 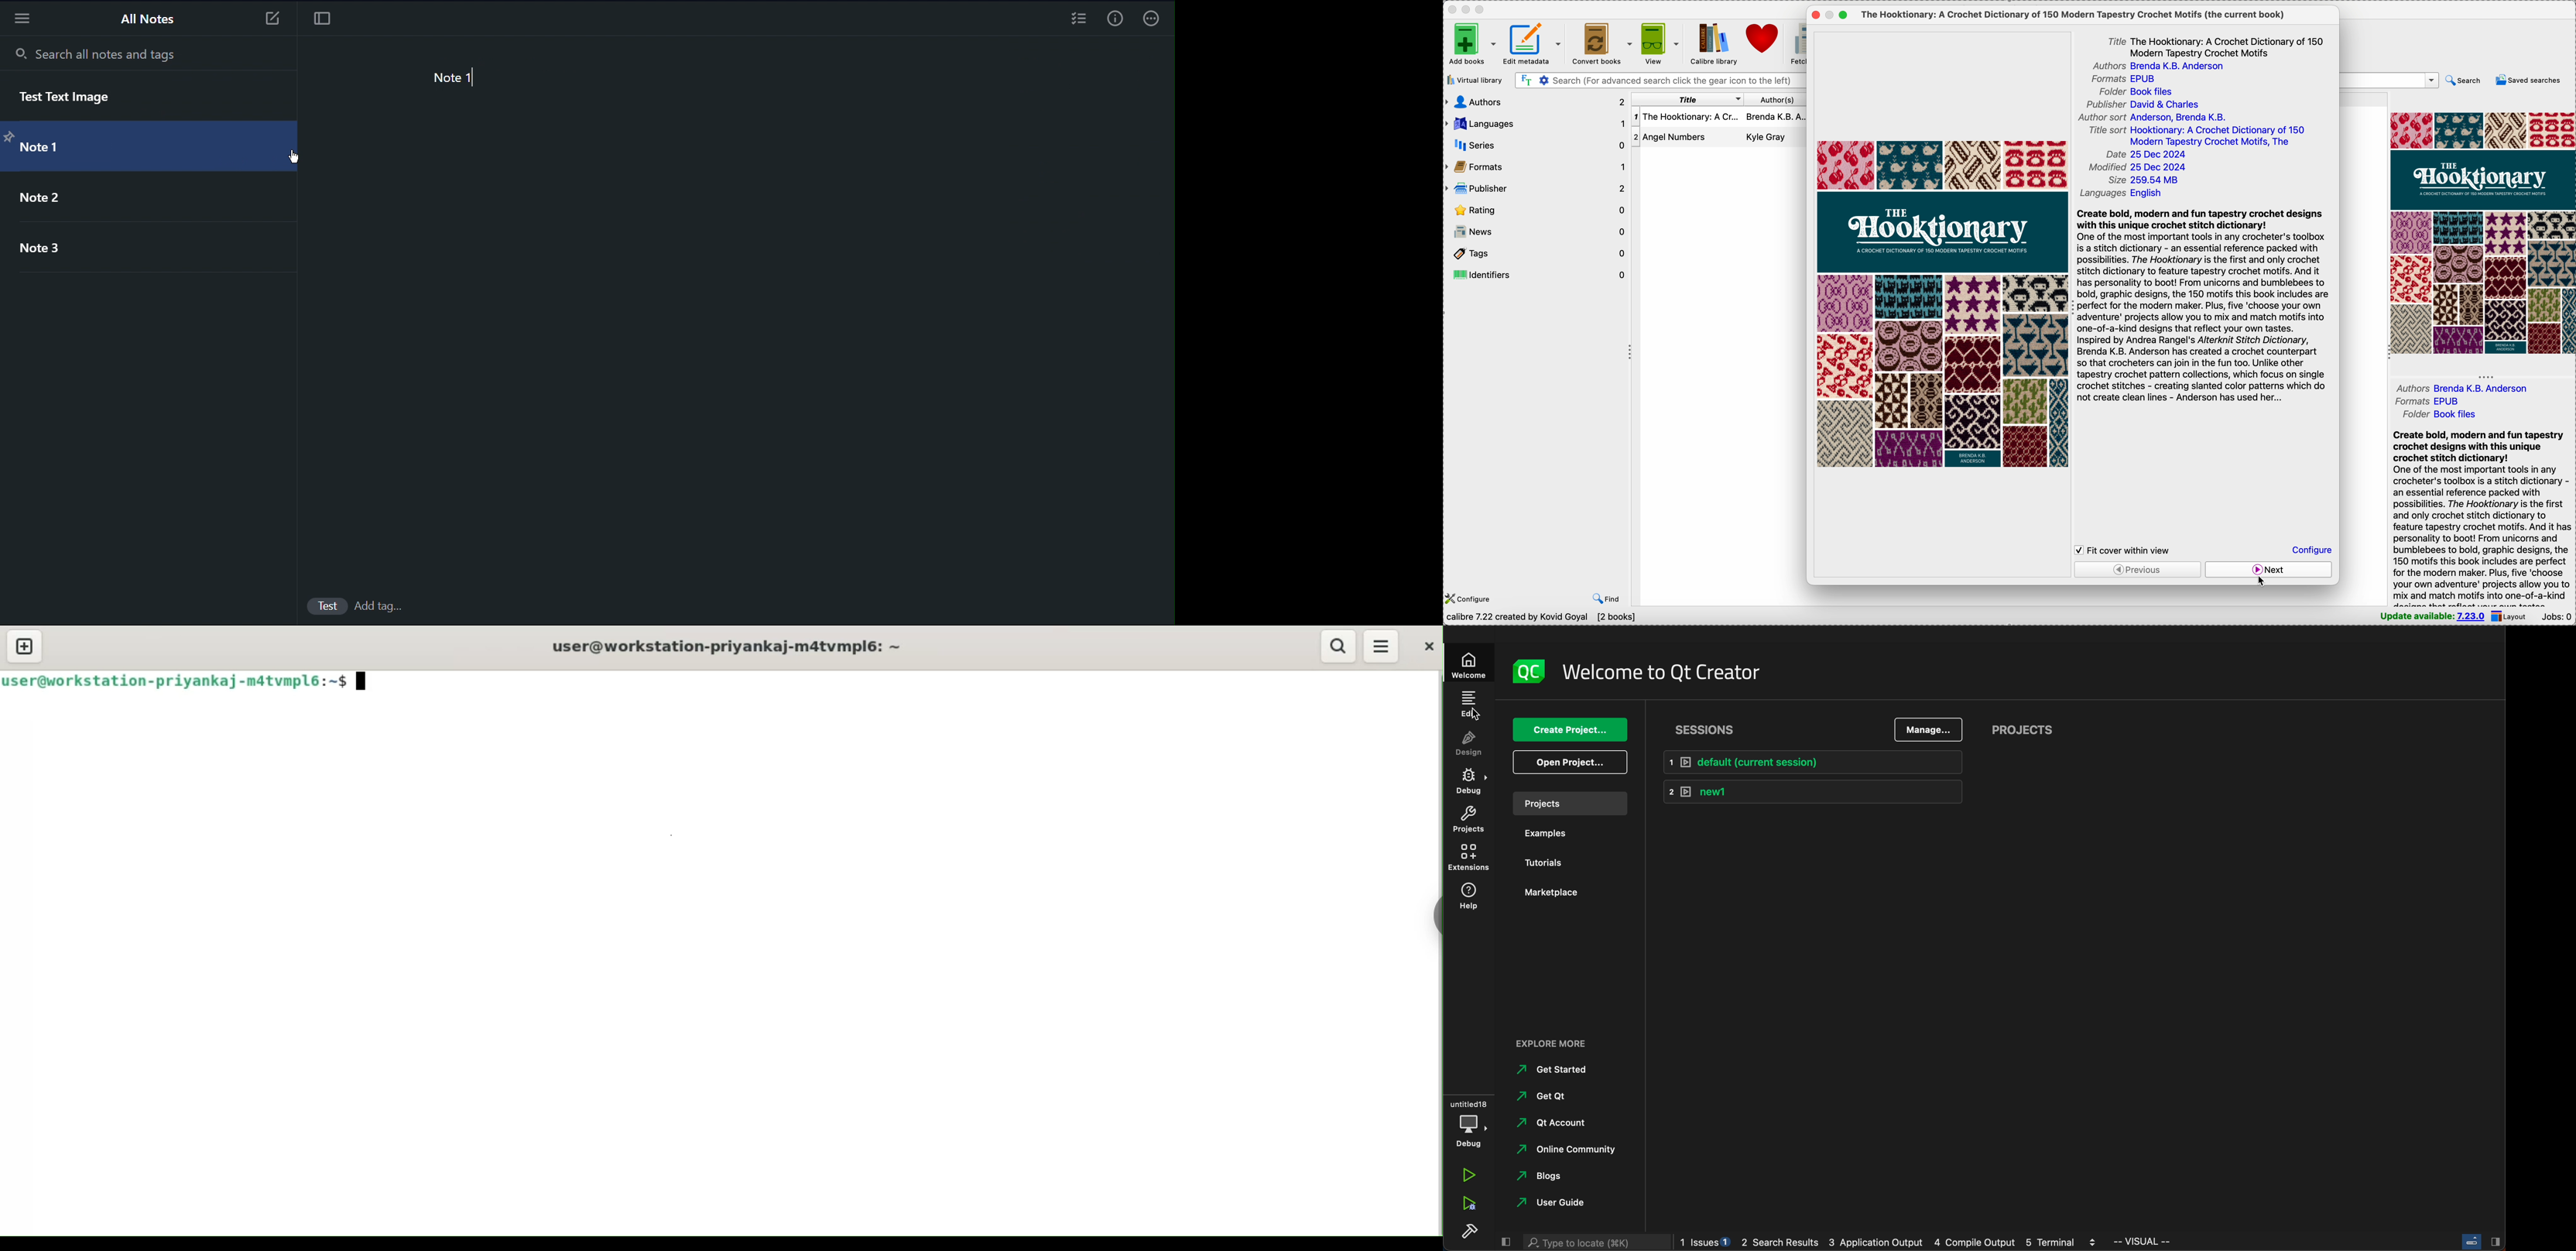 What do you see at coordinates (25, 18) in the screenshot?
I see `More` at bounding box center [25, 18].